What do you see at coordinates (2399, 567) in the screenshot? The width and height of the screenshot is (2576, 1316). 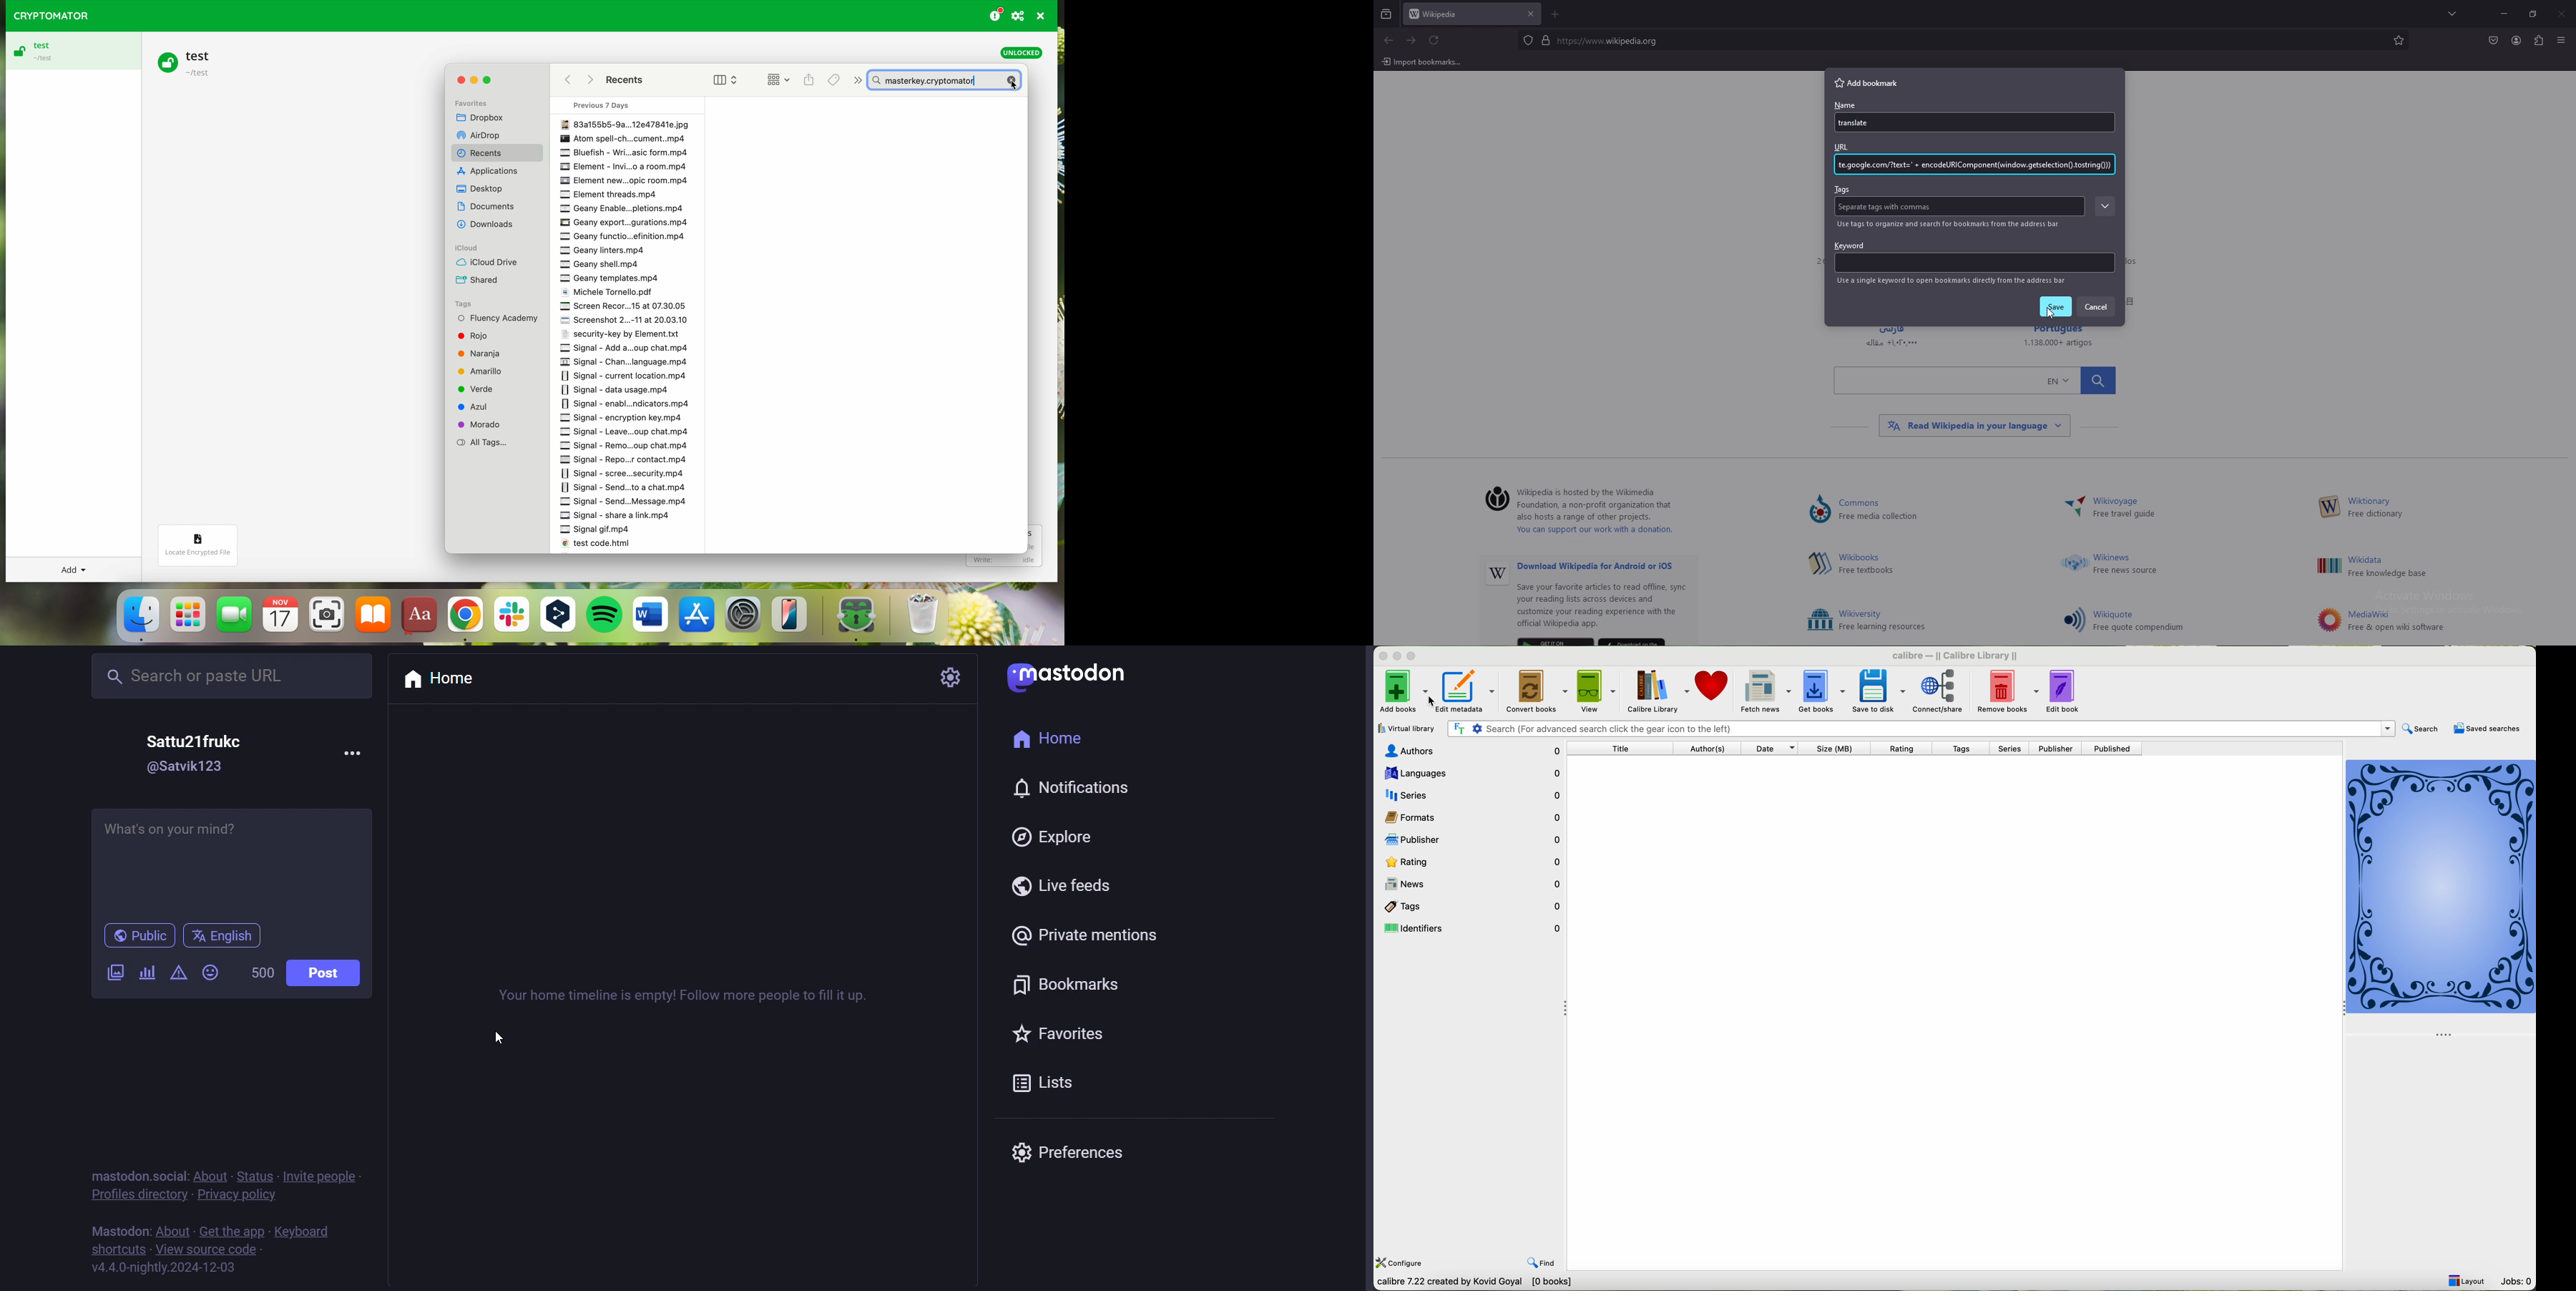 I see `` at bounding box center [2399, 567].